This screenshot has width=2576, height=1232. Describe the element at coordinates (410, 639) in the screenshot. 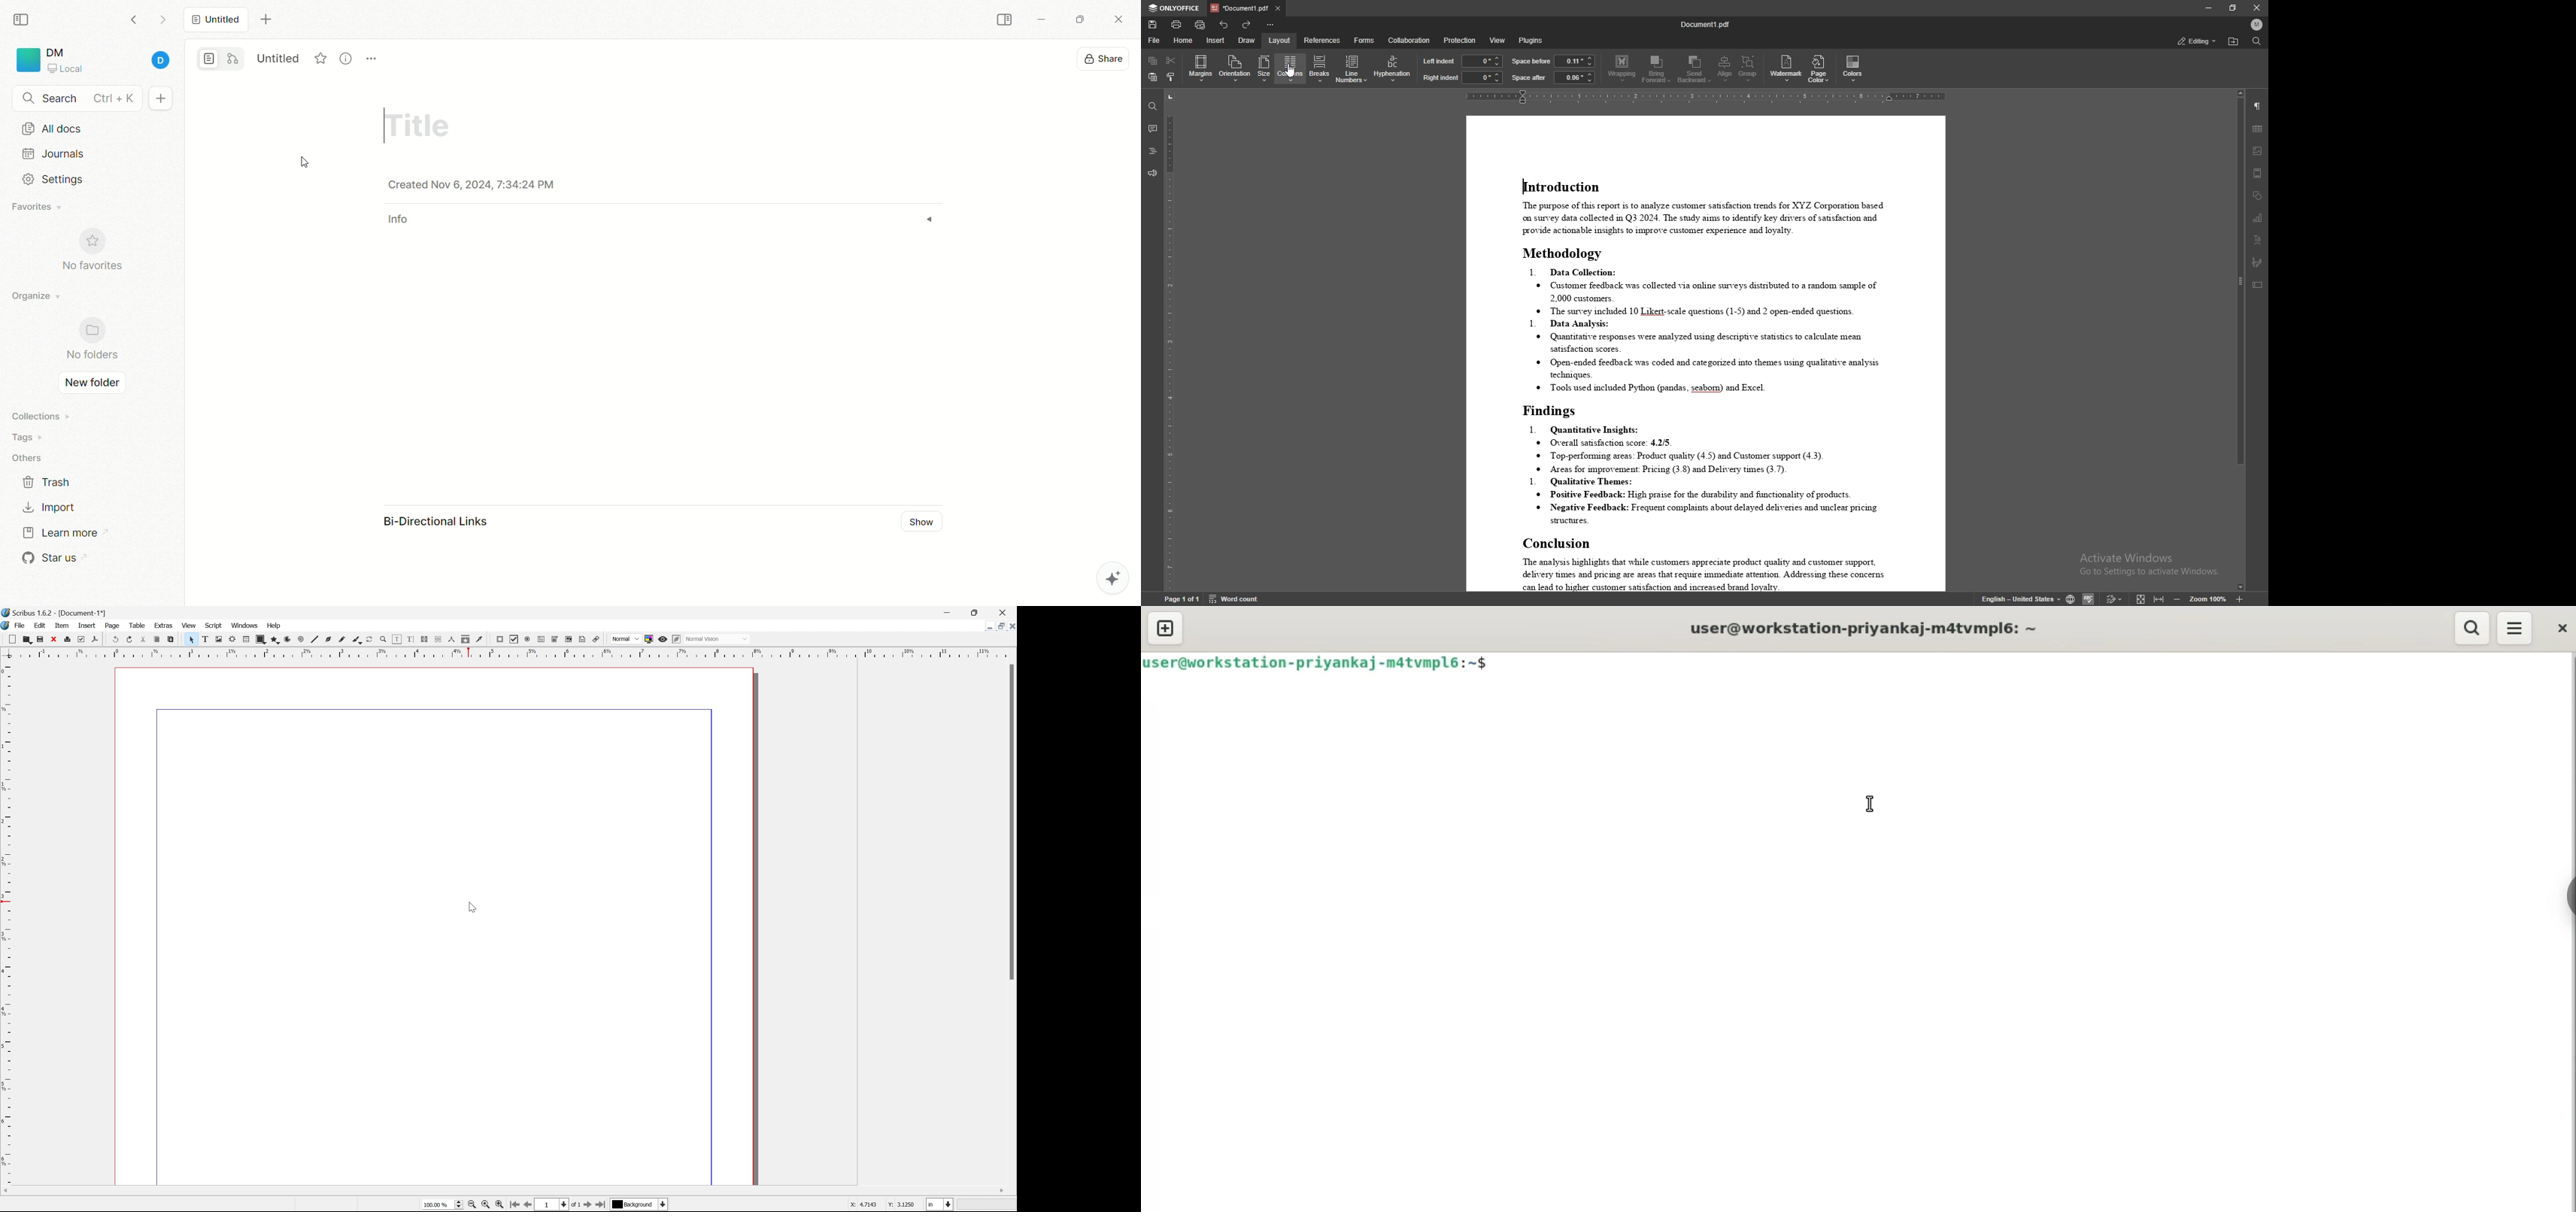

I see `edit text with story editor` at that location.